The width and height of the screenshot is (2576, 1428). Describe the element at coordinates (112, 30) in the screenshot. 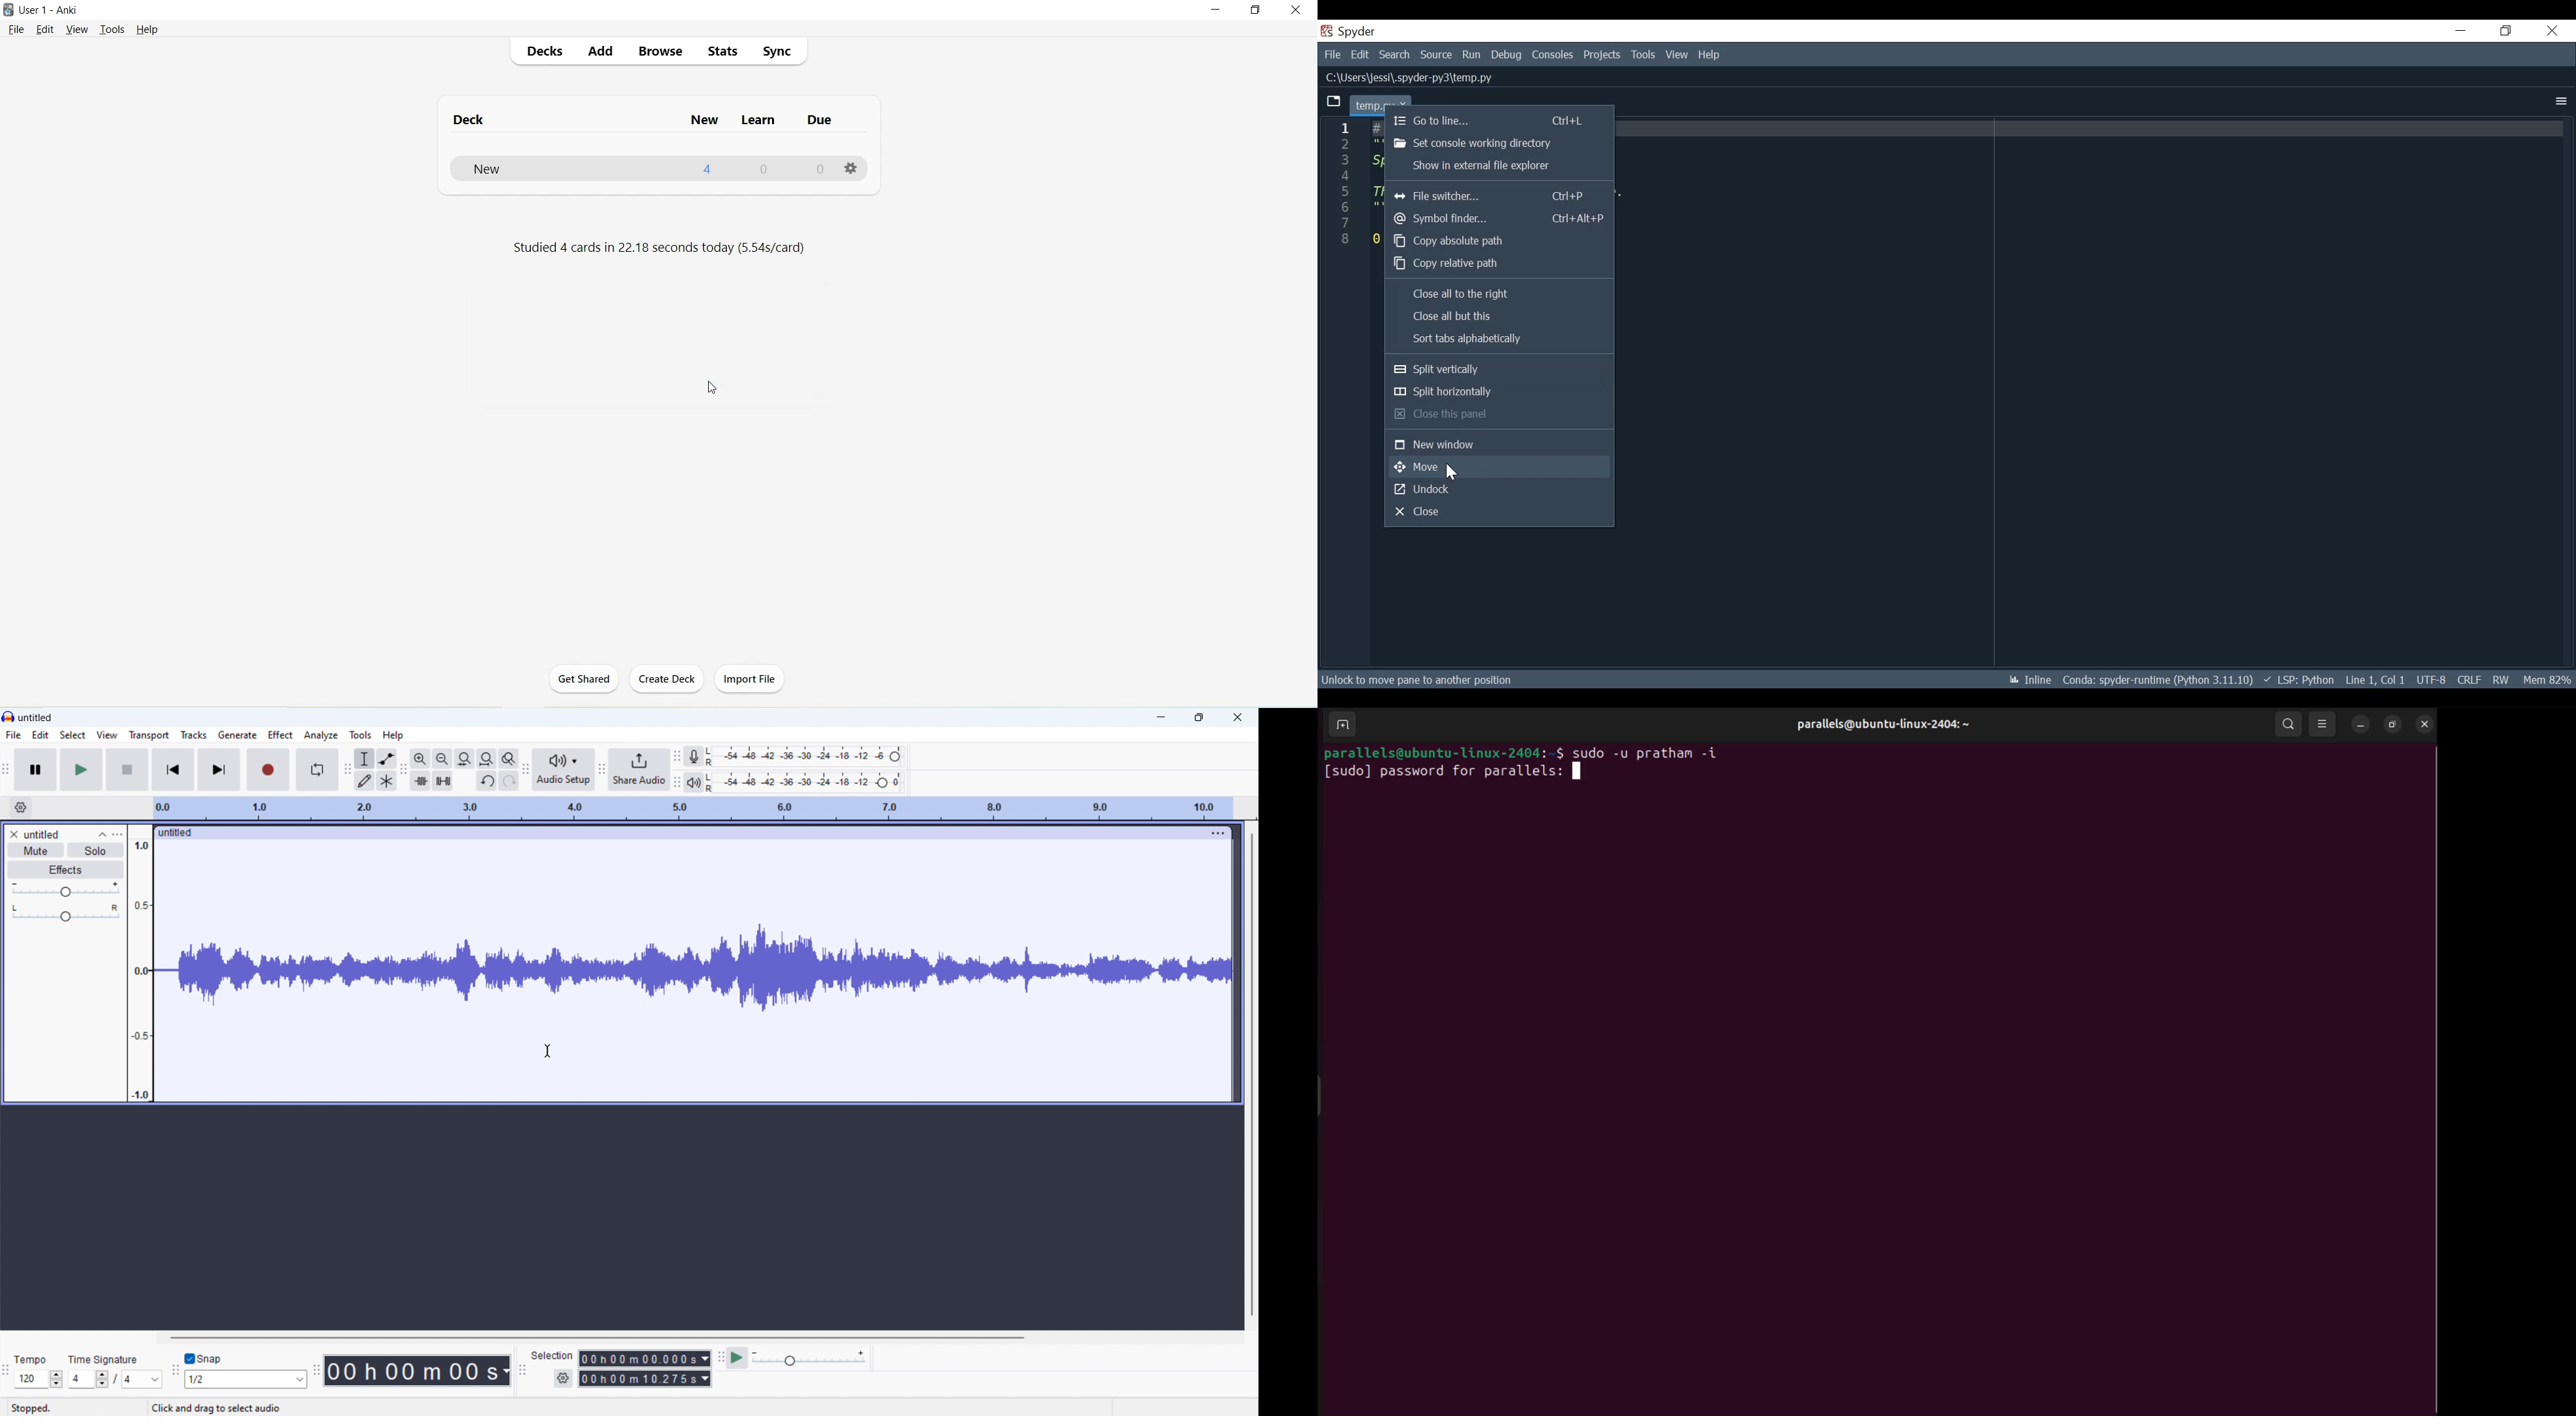

I see `Tools` at that location.